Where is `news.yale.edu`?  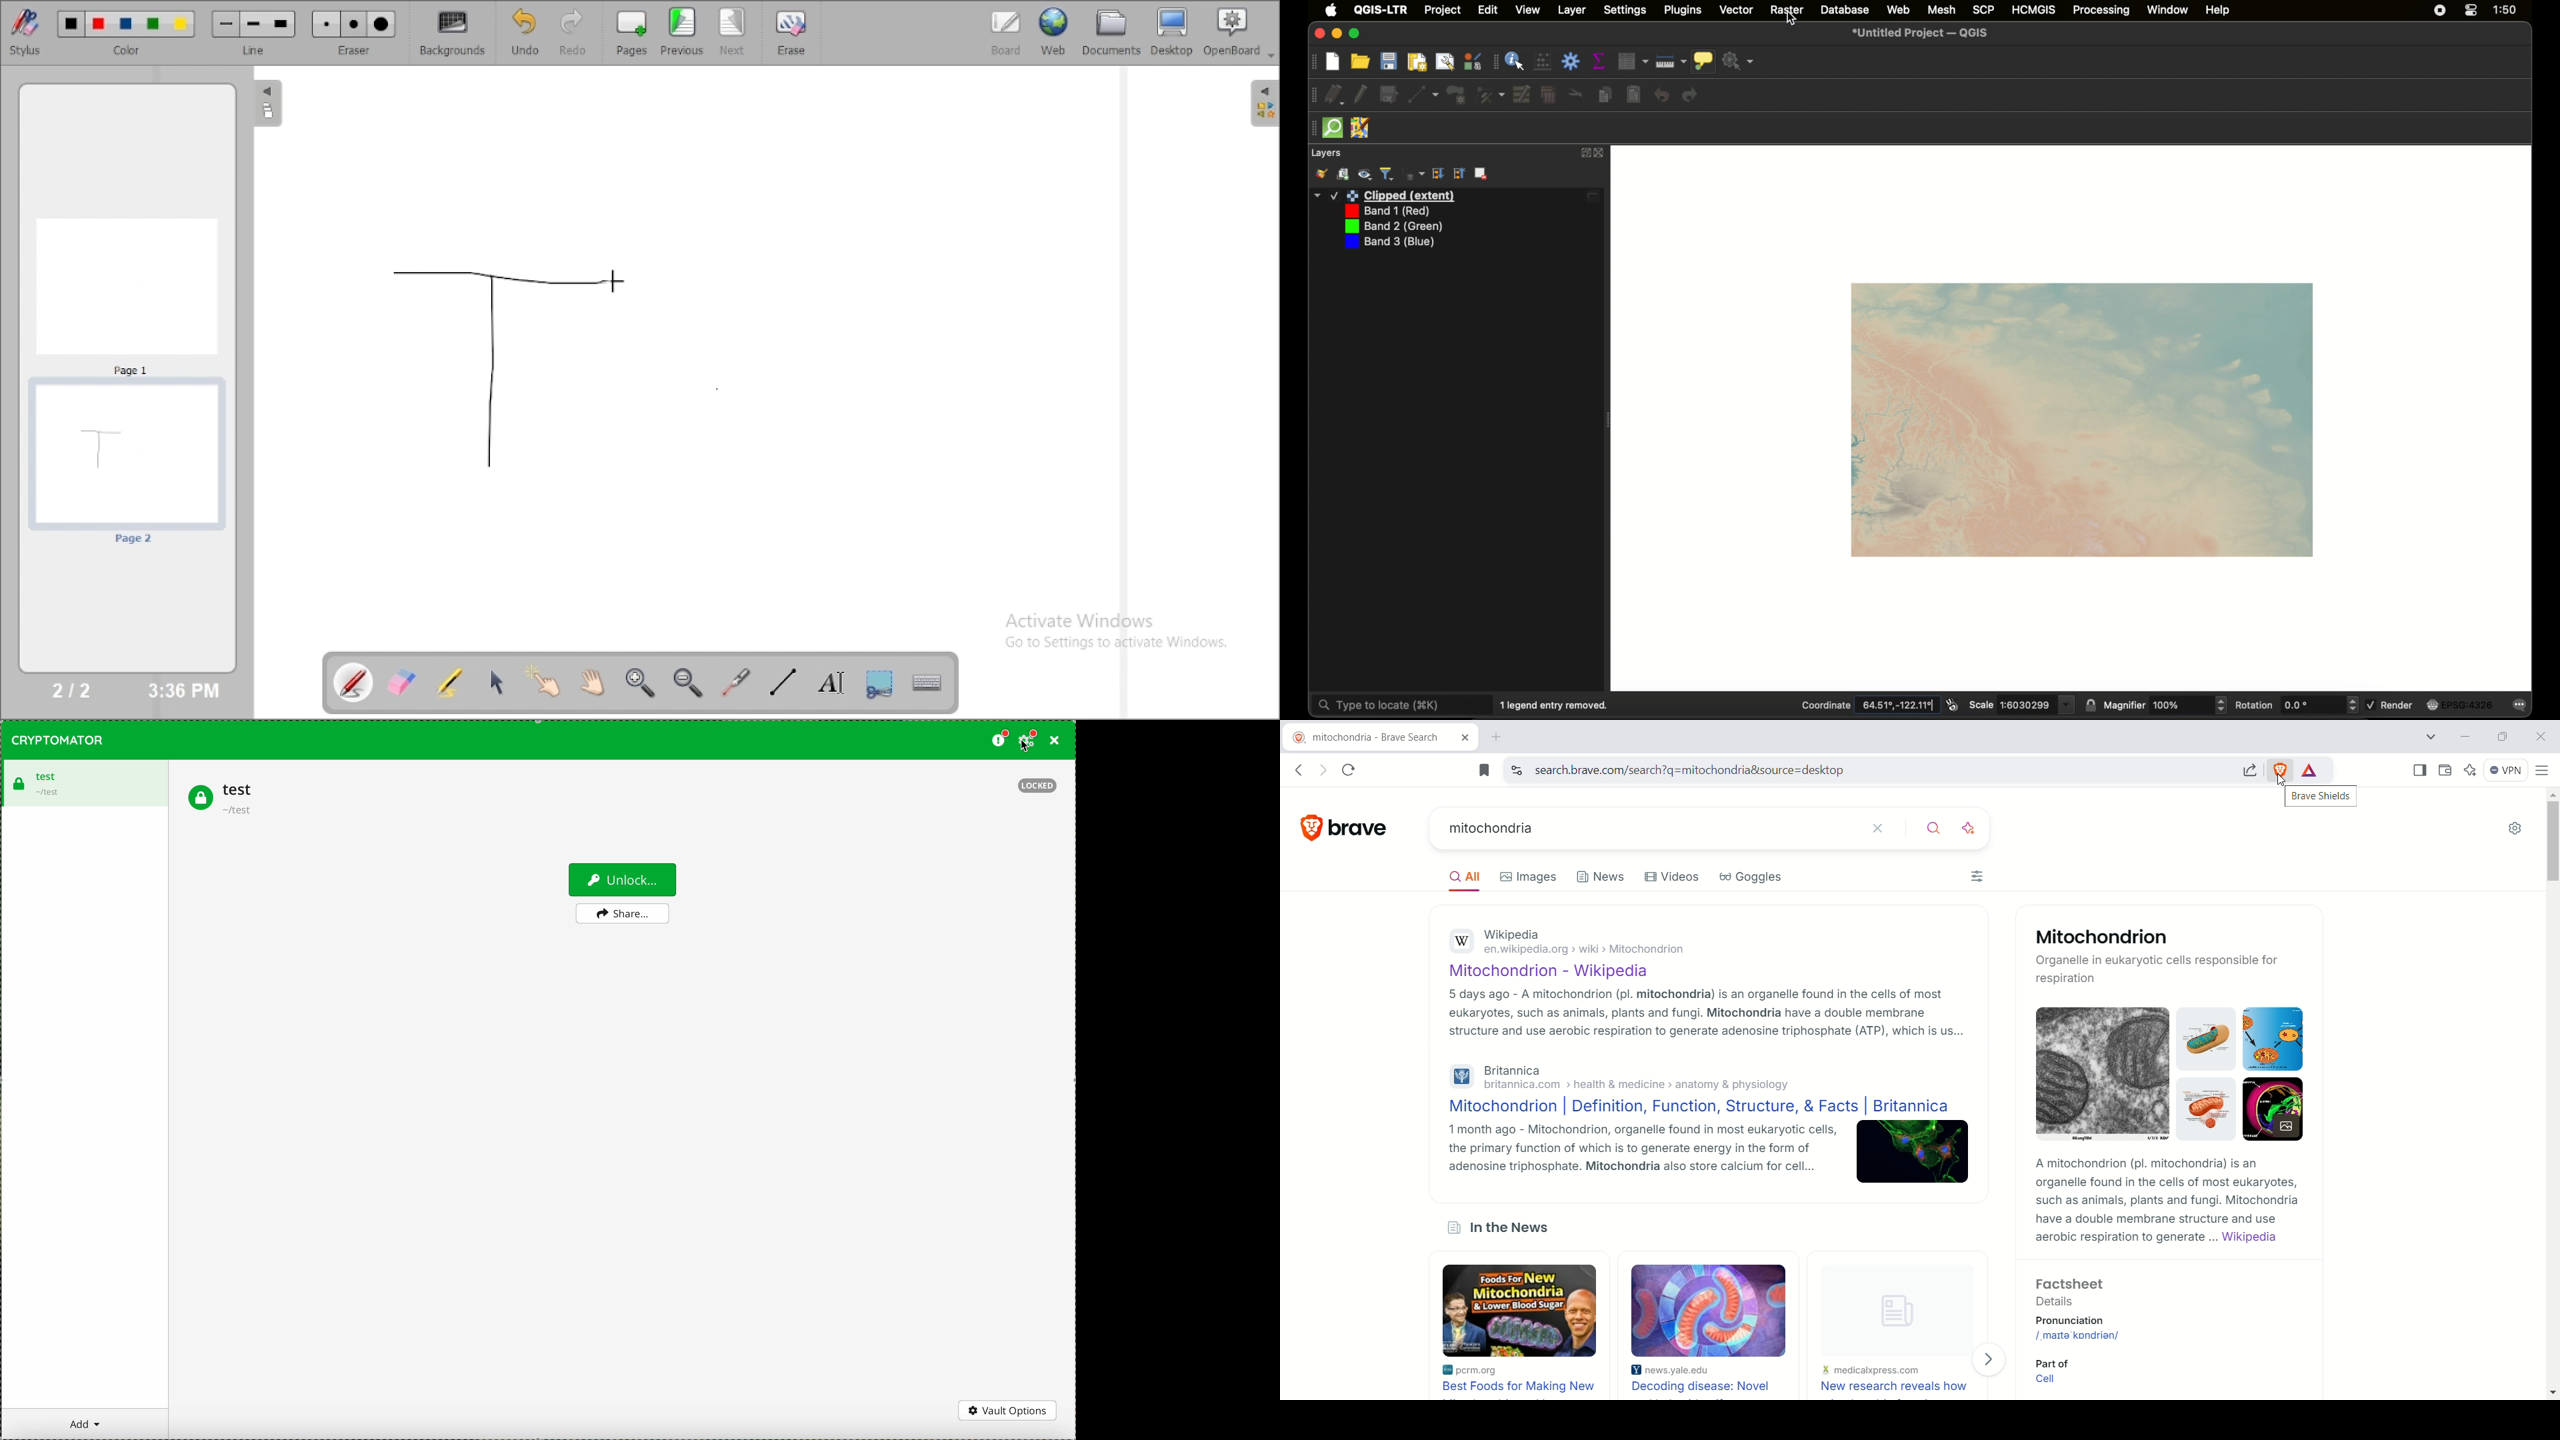
news.yale.edu is located at coordinates (1679, 1370).